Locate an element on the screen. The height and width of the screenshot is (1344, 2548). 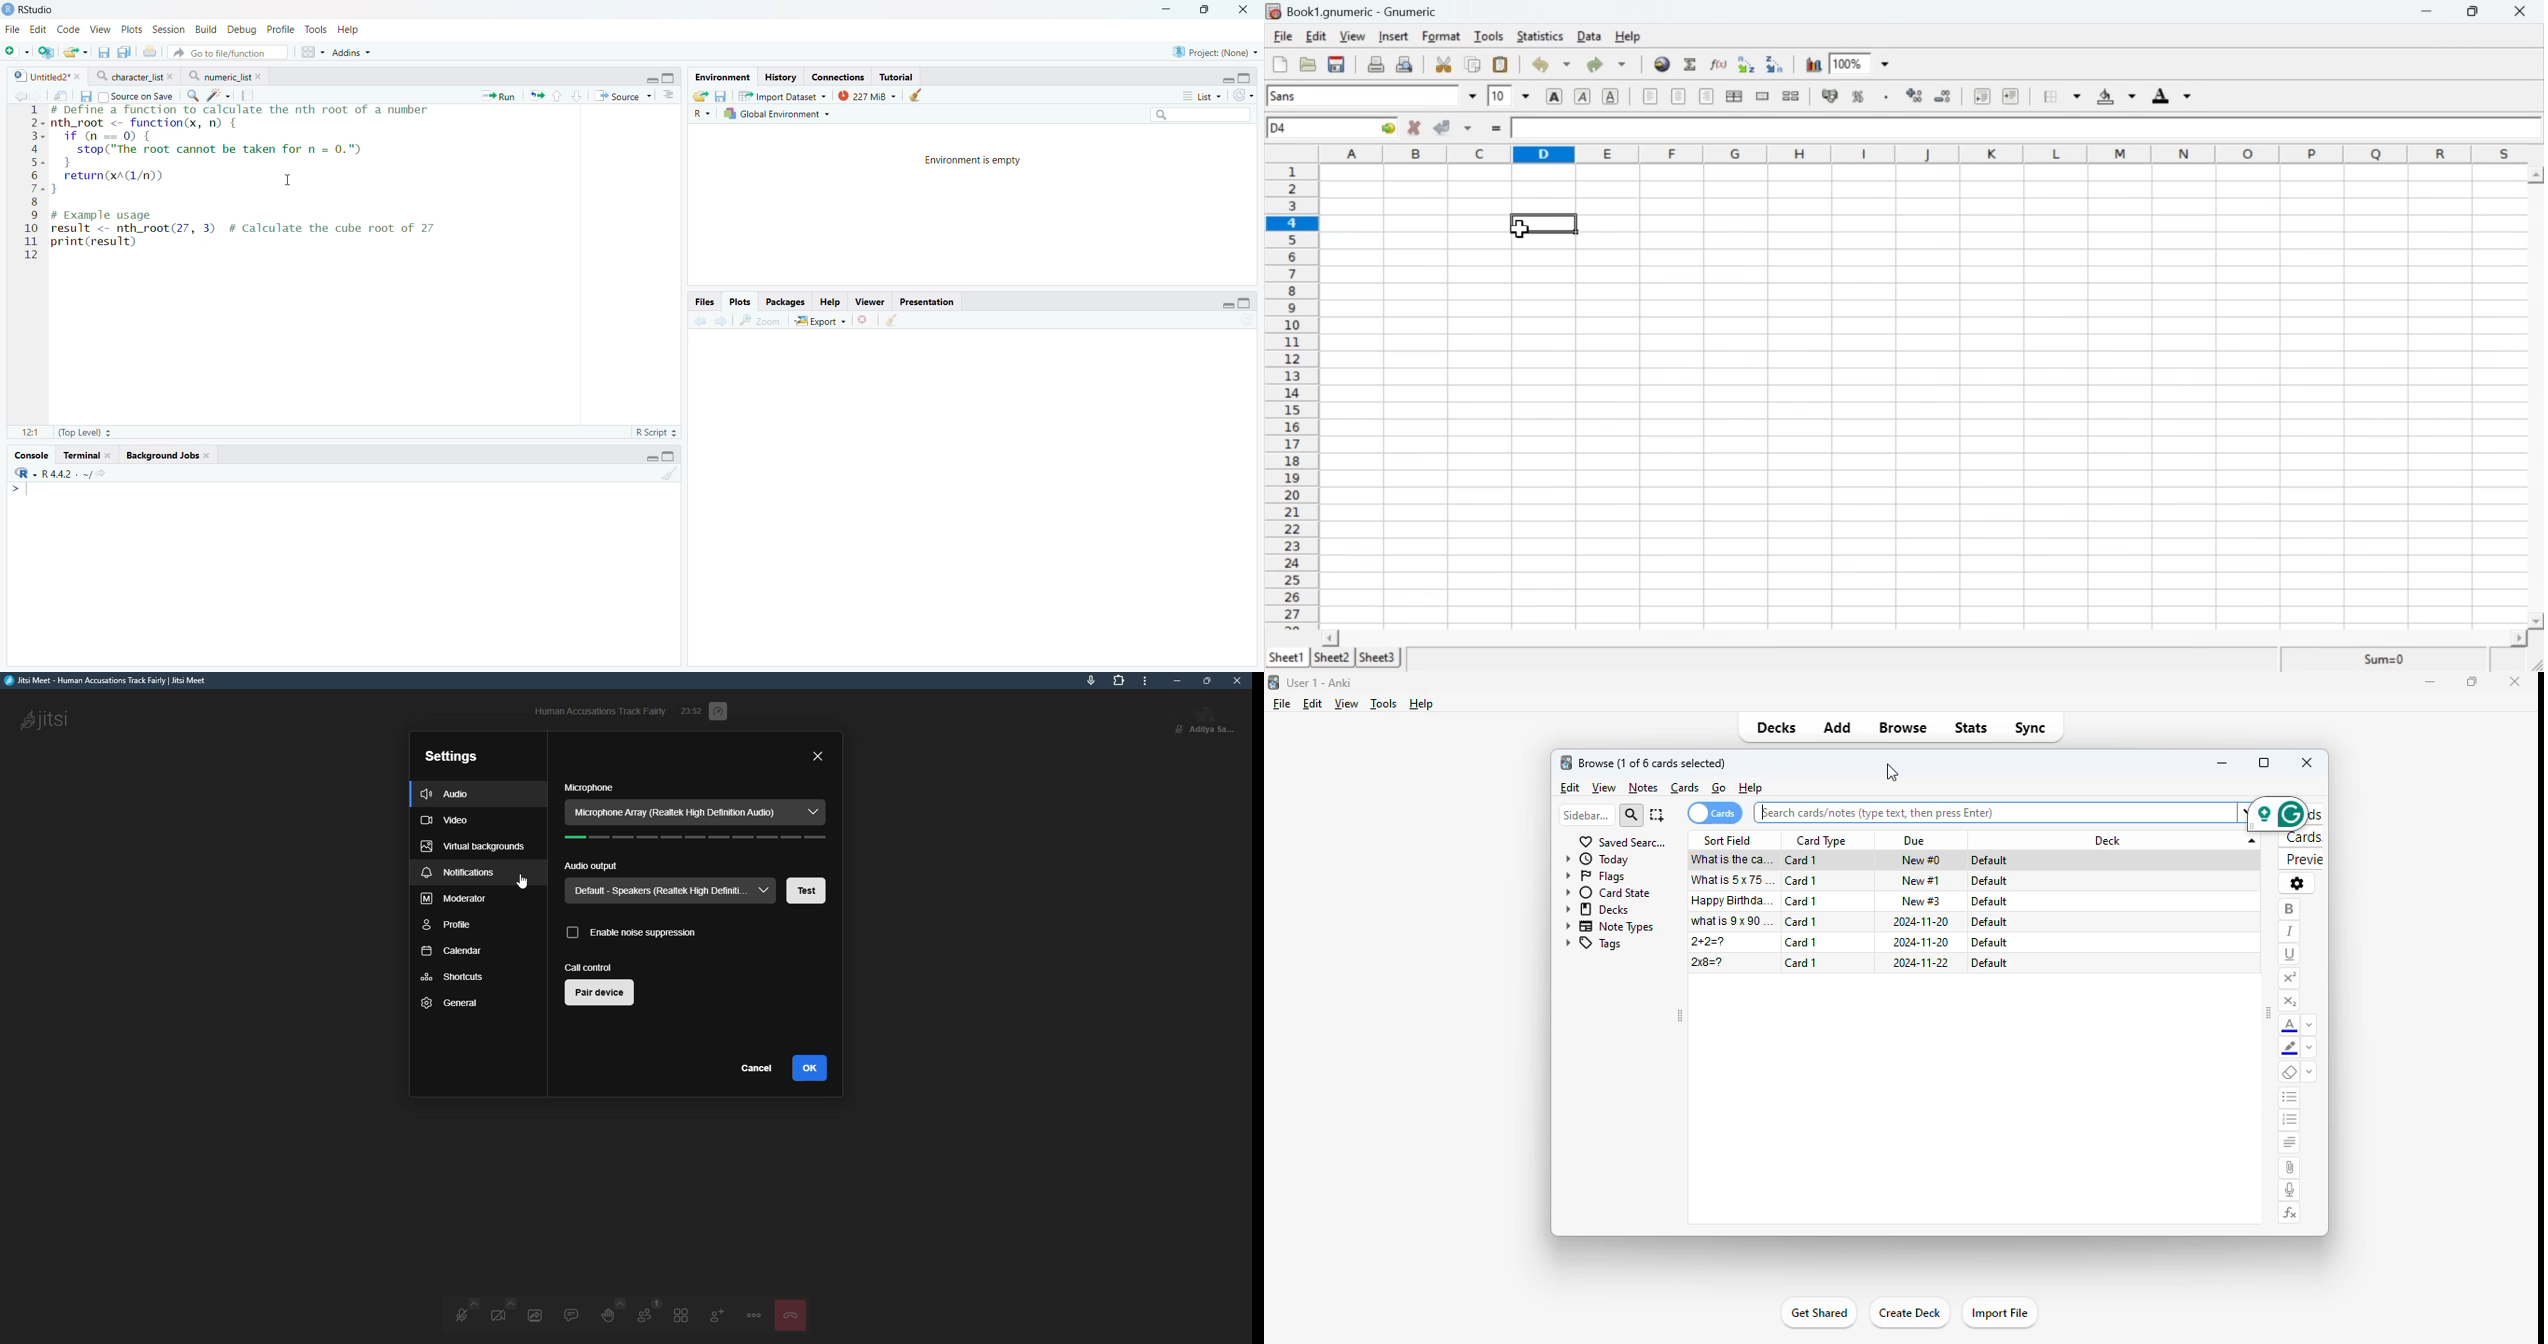
Merge cells is located at coordinates (1762, 96).